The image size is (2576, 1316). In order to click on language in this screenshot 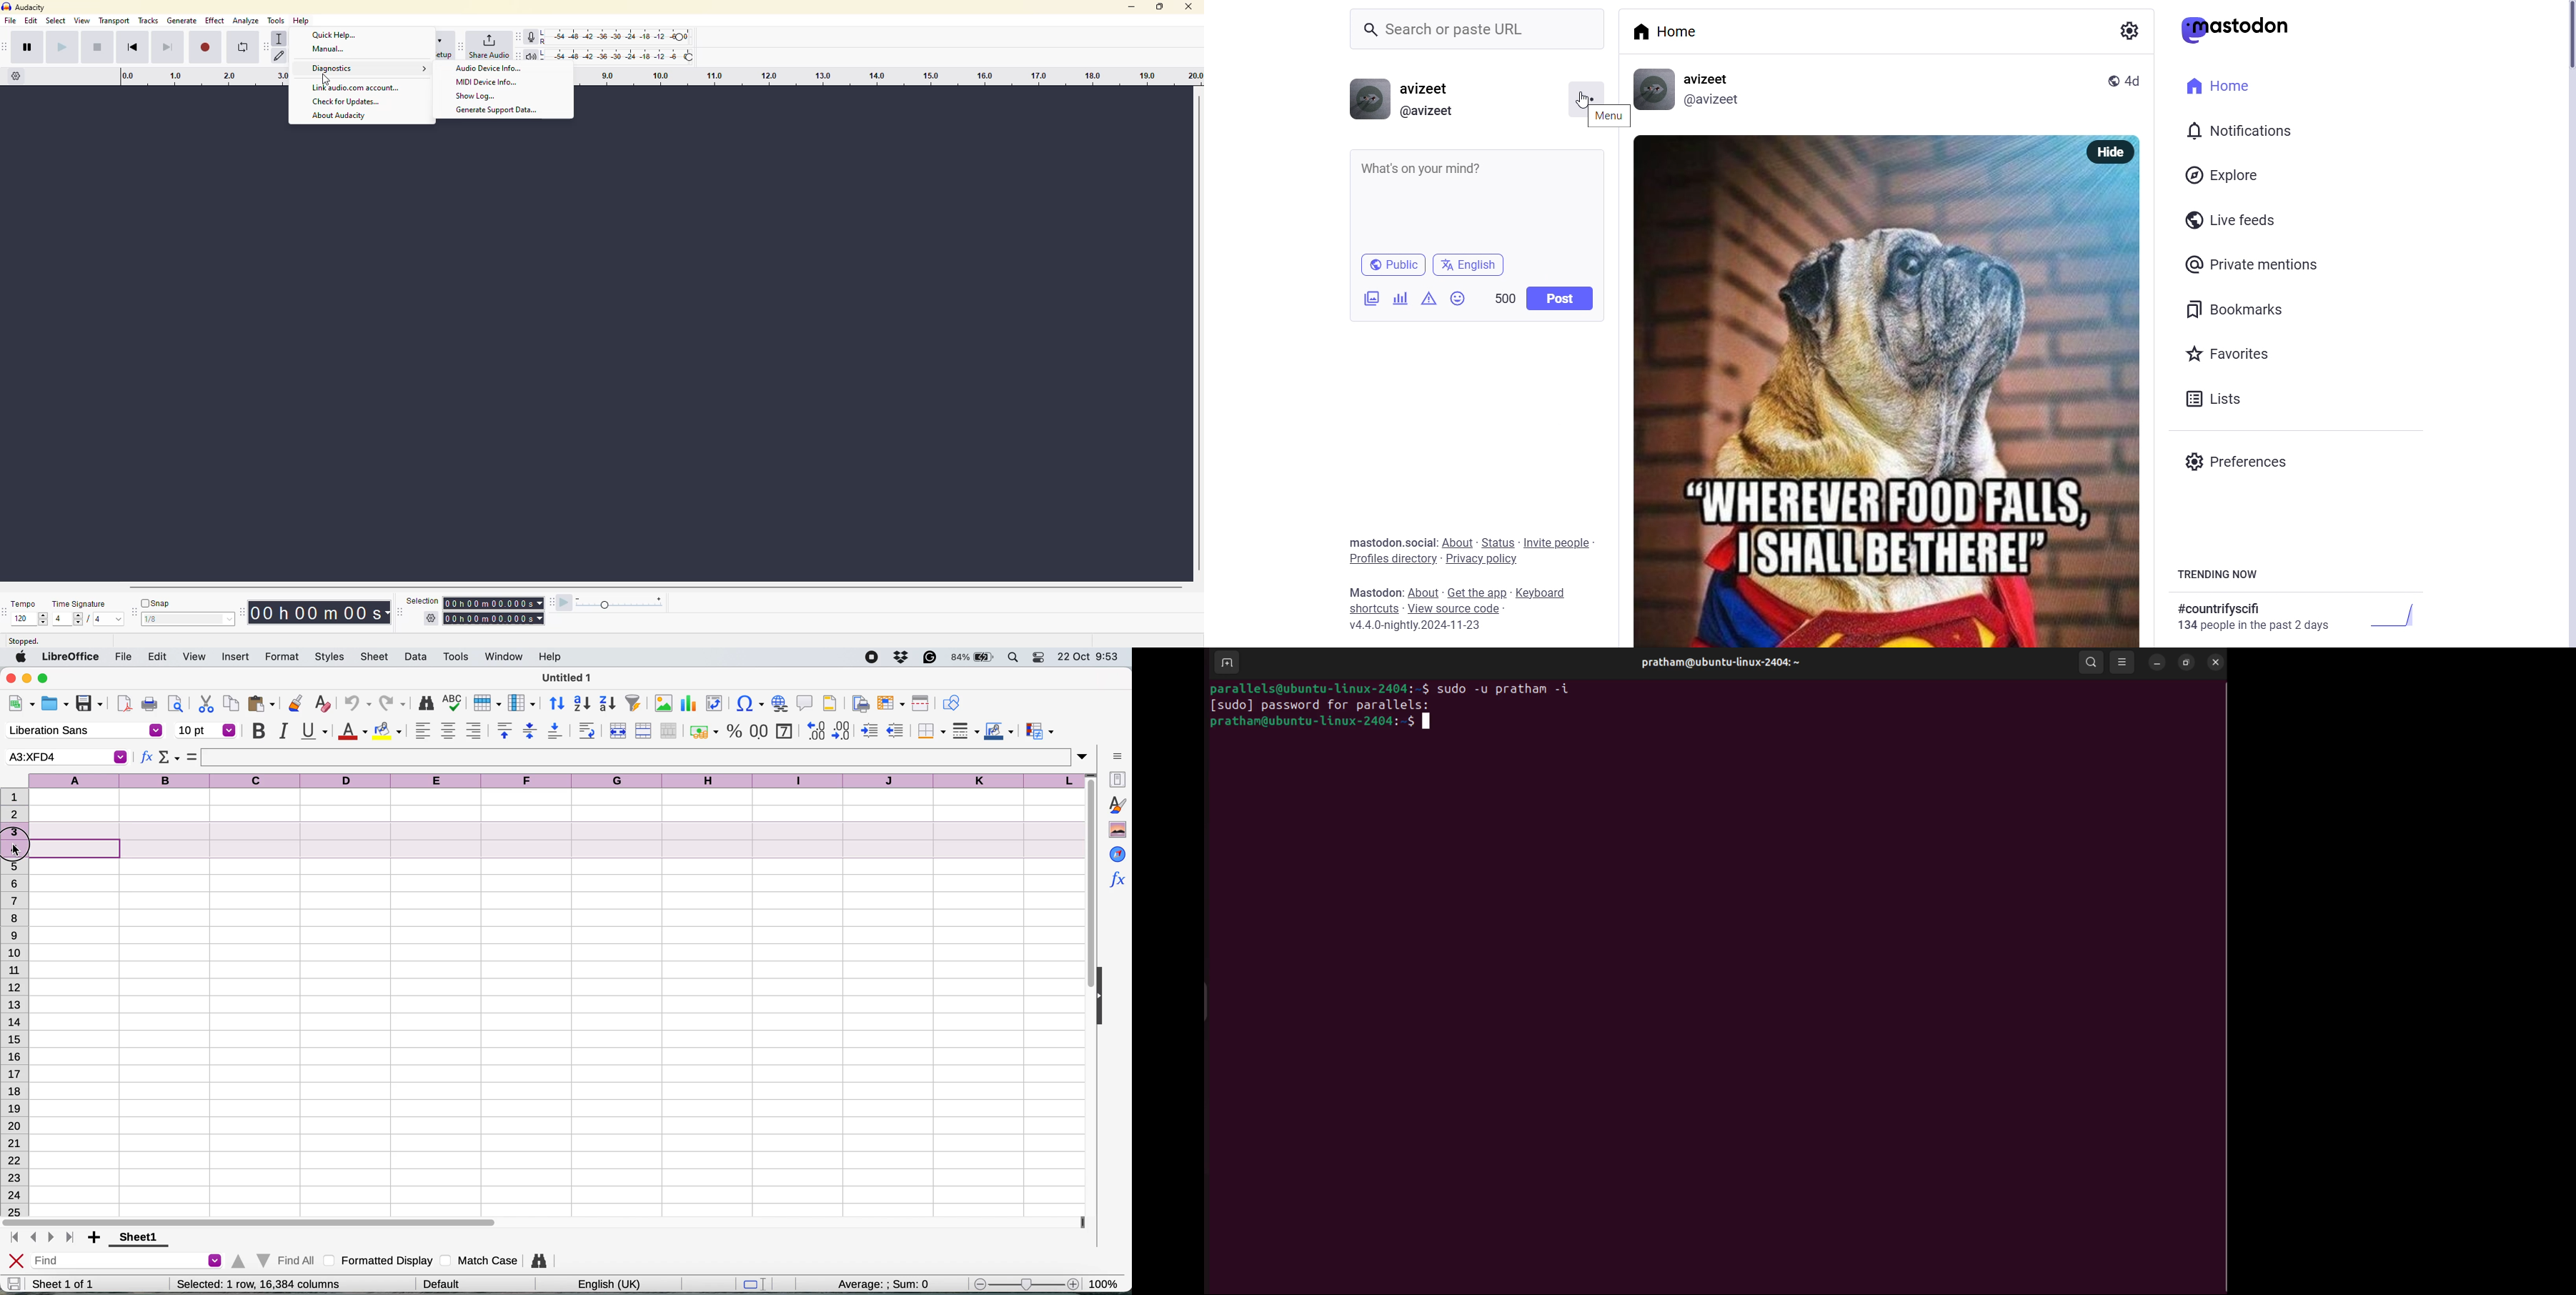, I will do `click(1471, 265)`.